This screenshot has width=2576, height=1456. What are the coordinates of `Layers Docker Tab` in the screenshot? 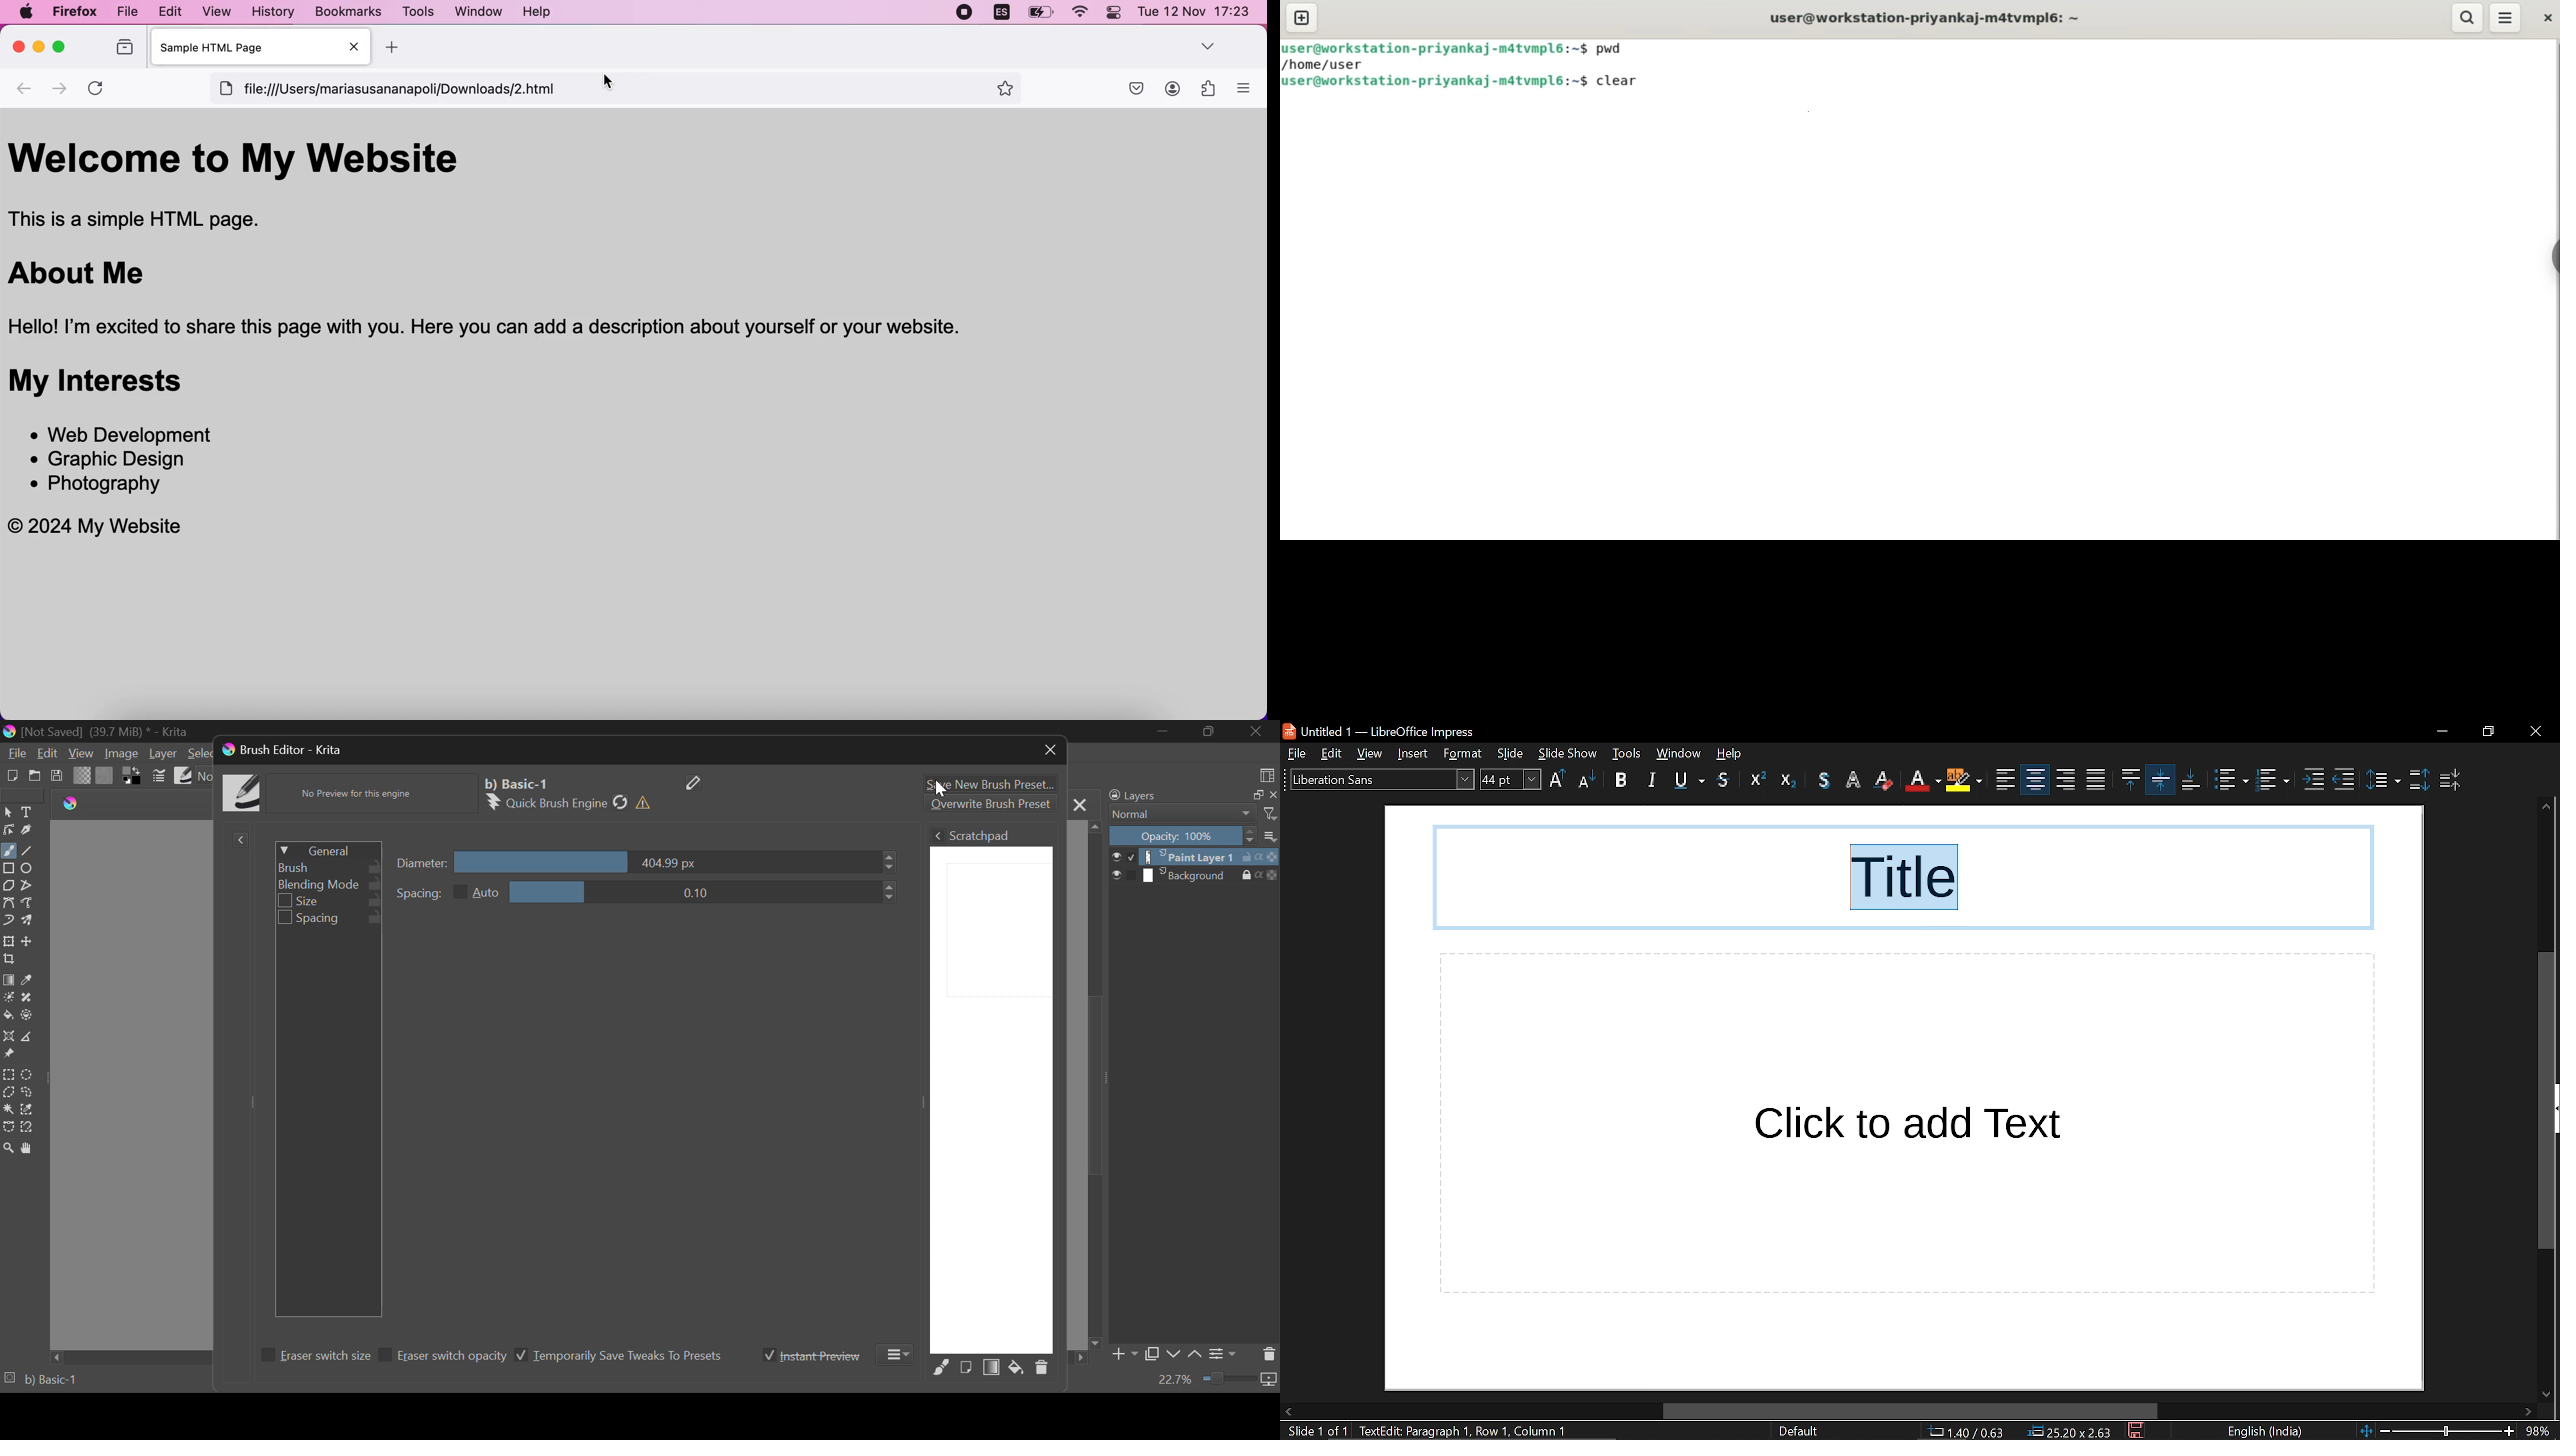 It's located at (1192, 795).